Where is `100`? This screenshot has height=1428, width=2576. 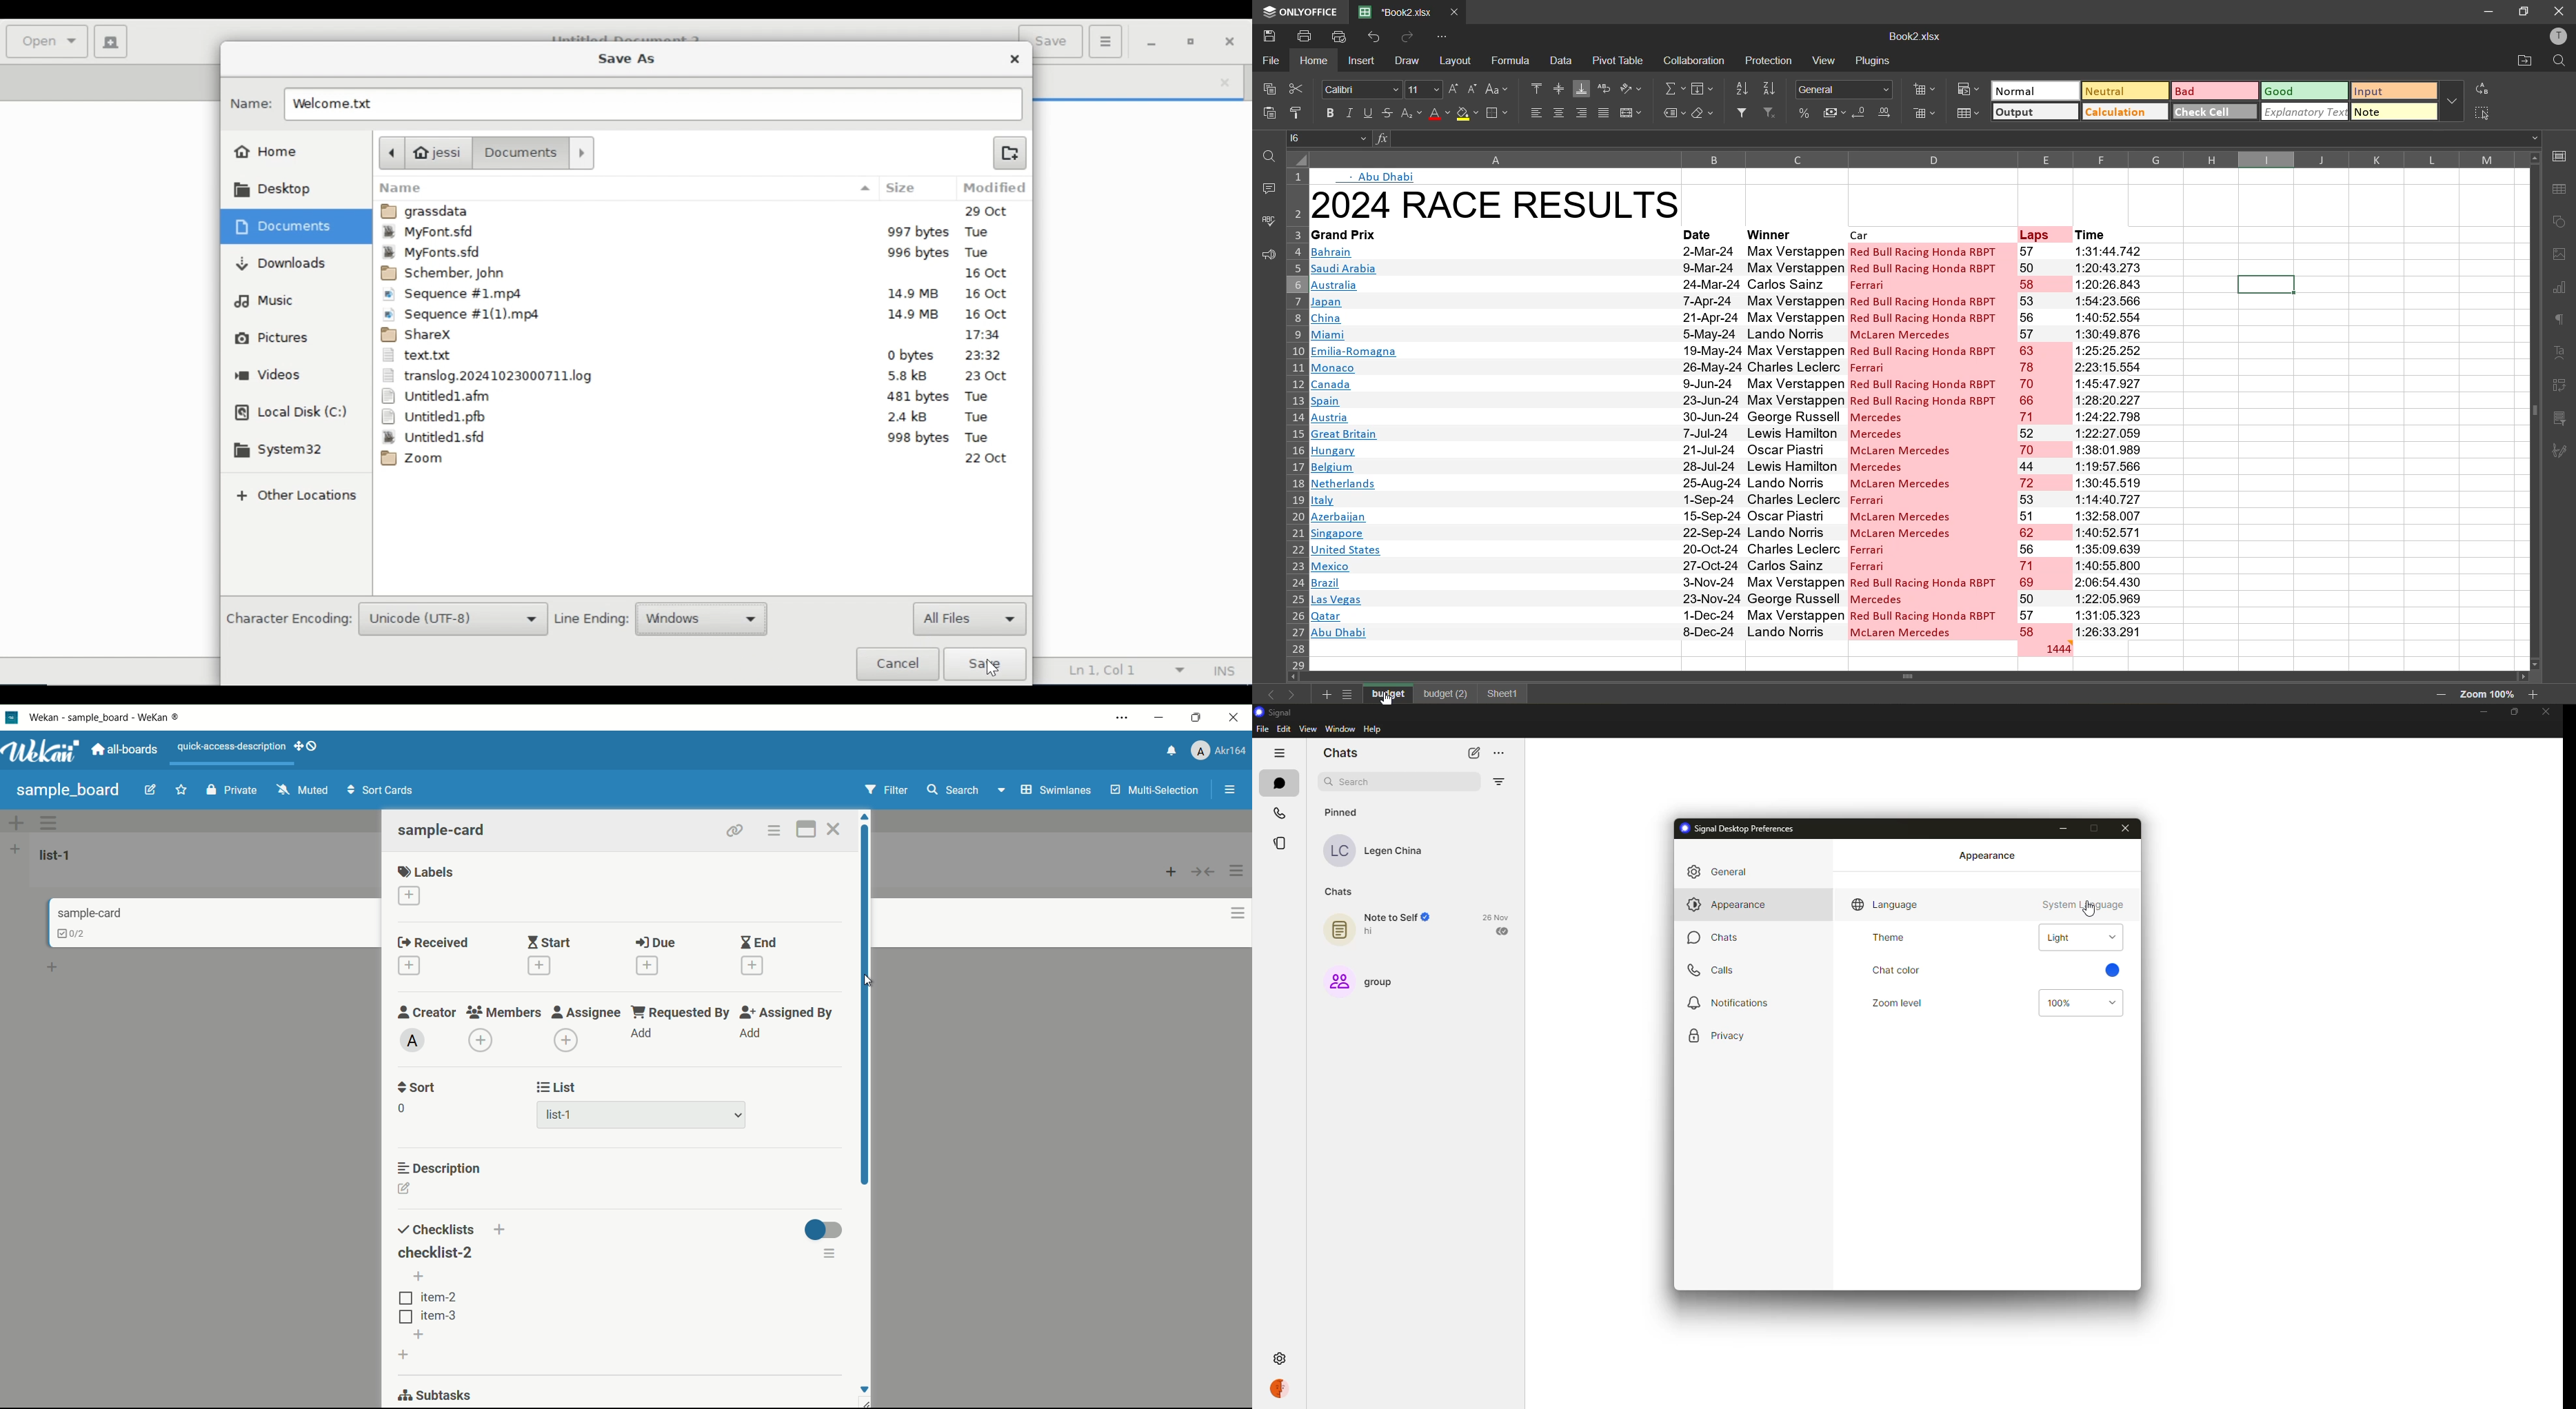 100 is located at coordinates (2063, 1003).